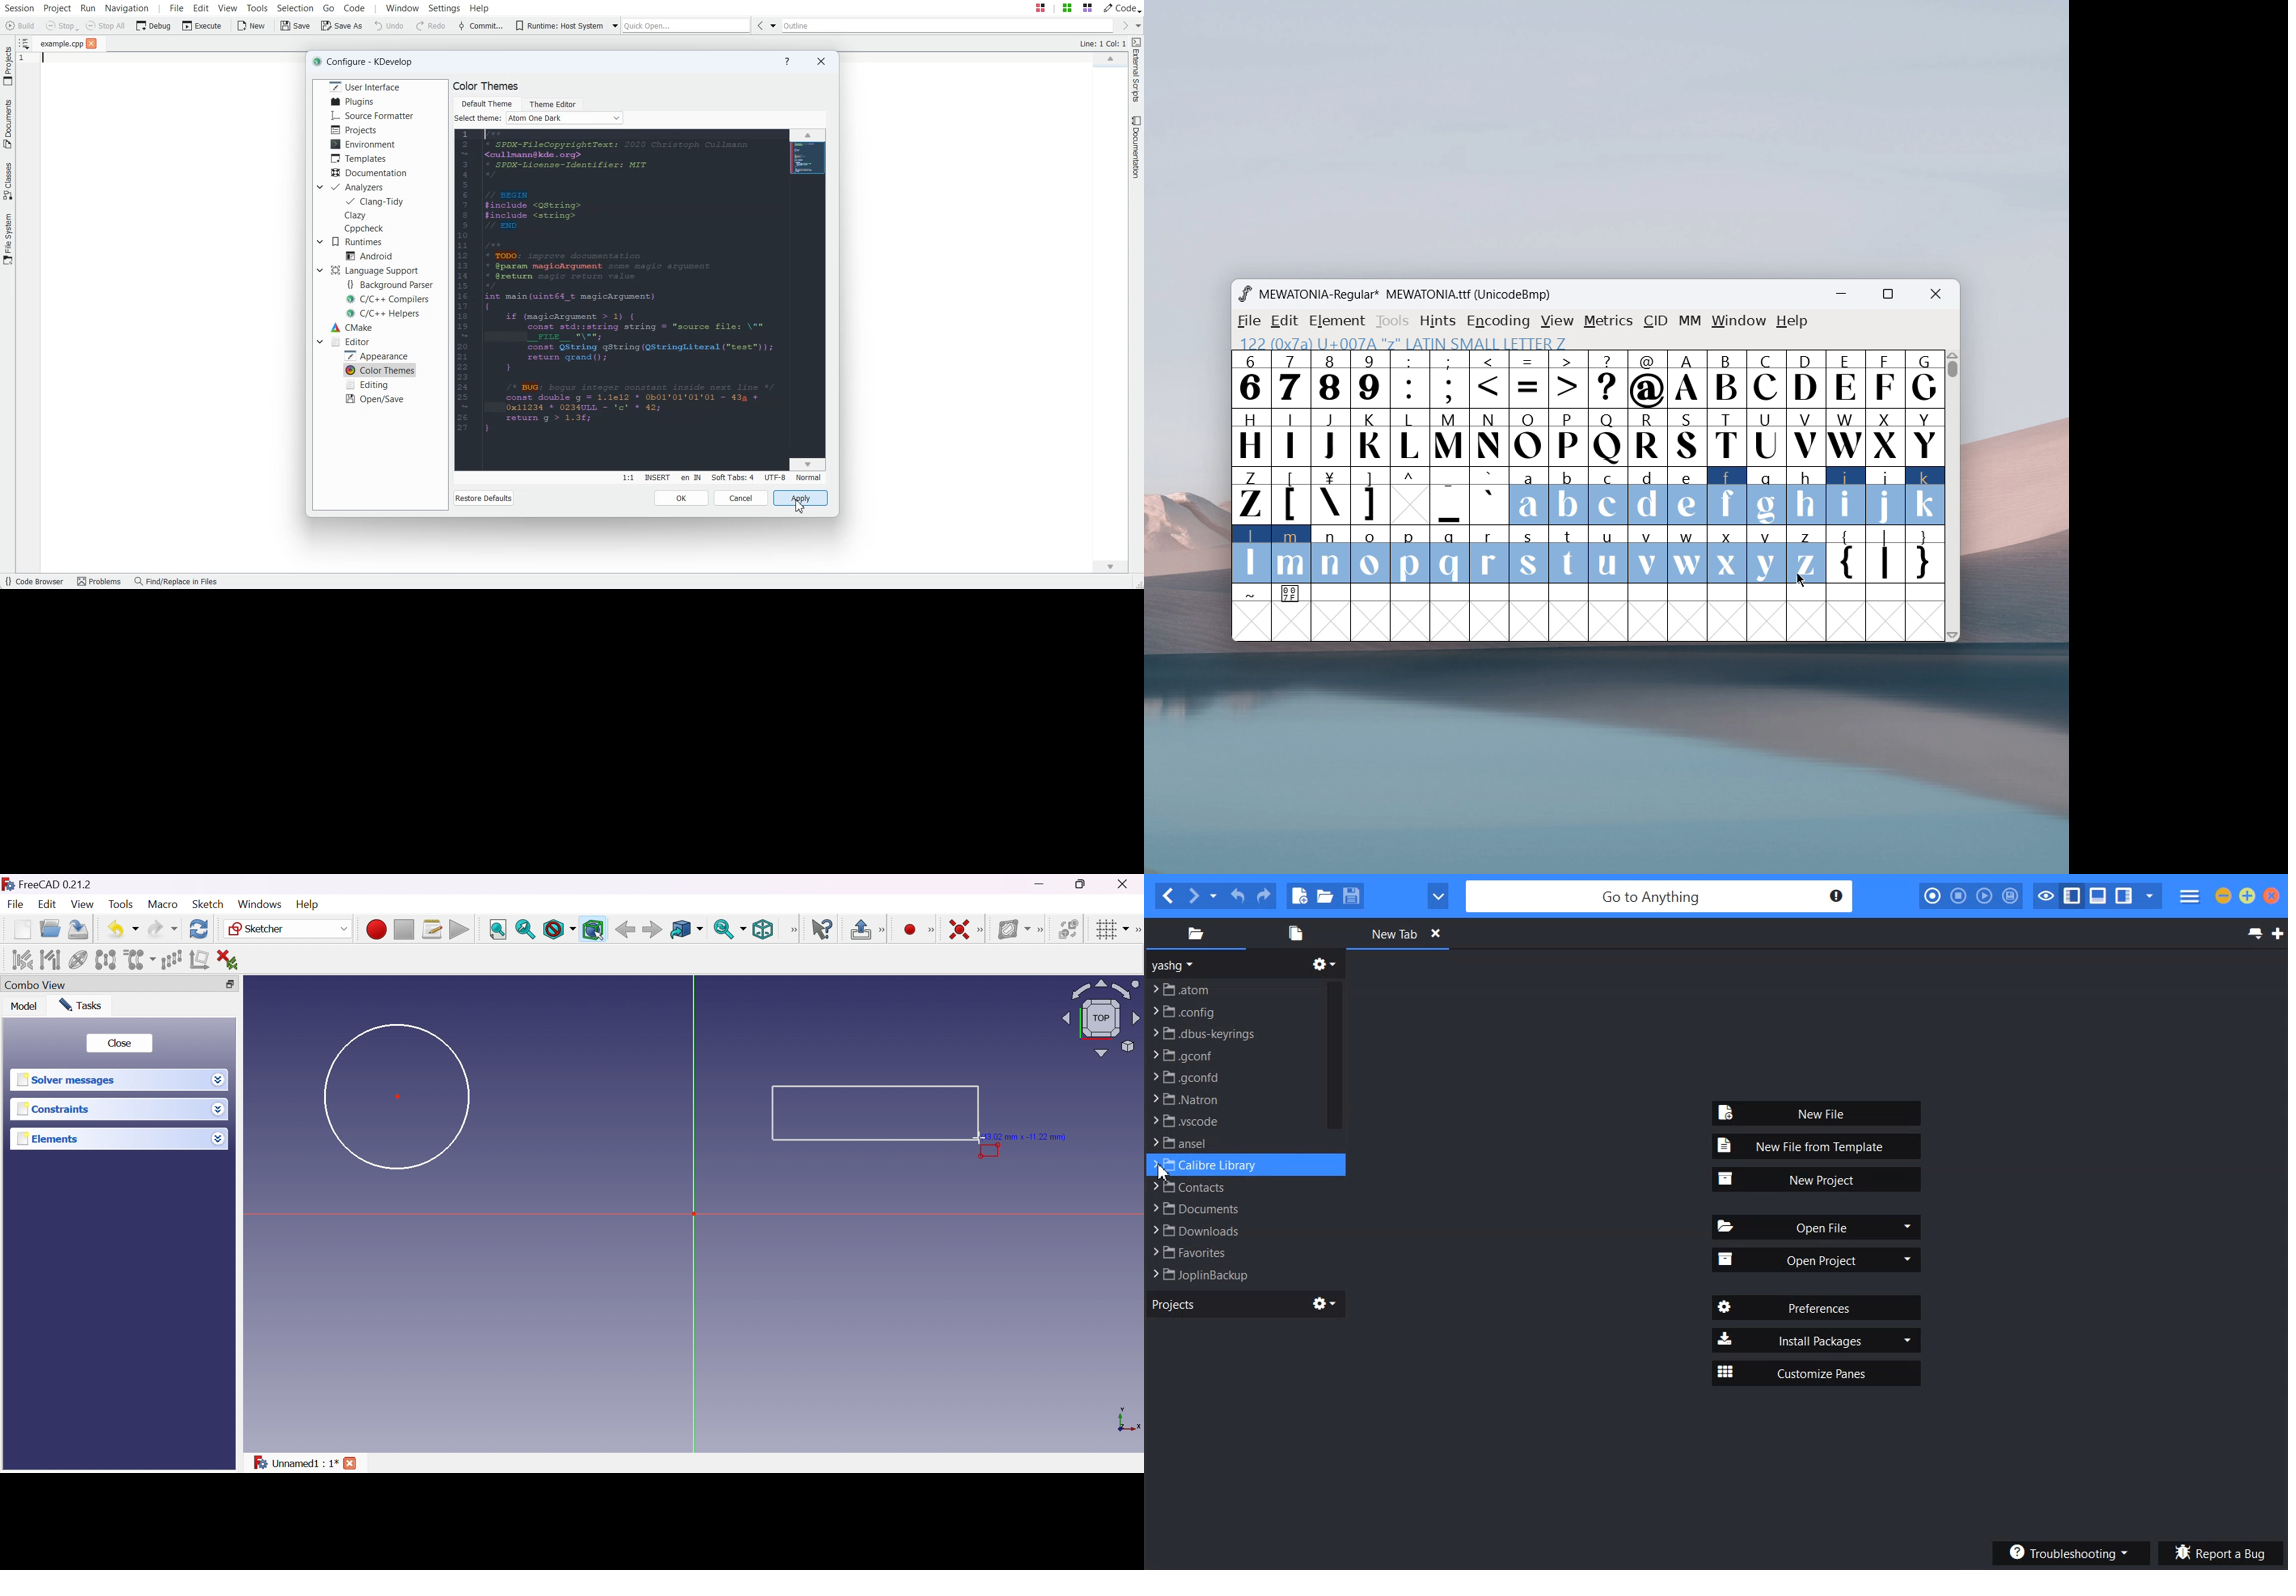  What do you see at coordinates (1886, 556) in the screenshot?
I see `|` at bounding box center [1886, 556].